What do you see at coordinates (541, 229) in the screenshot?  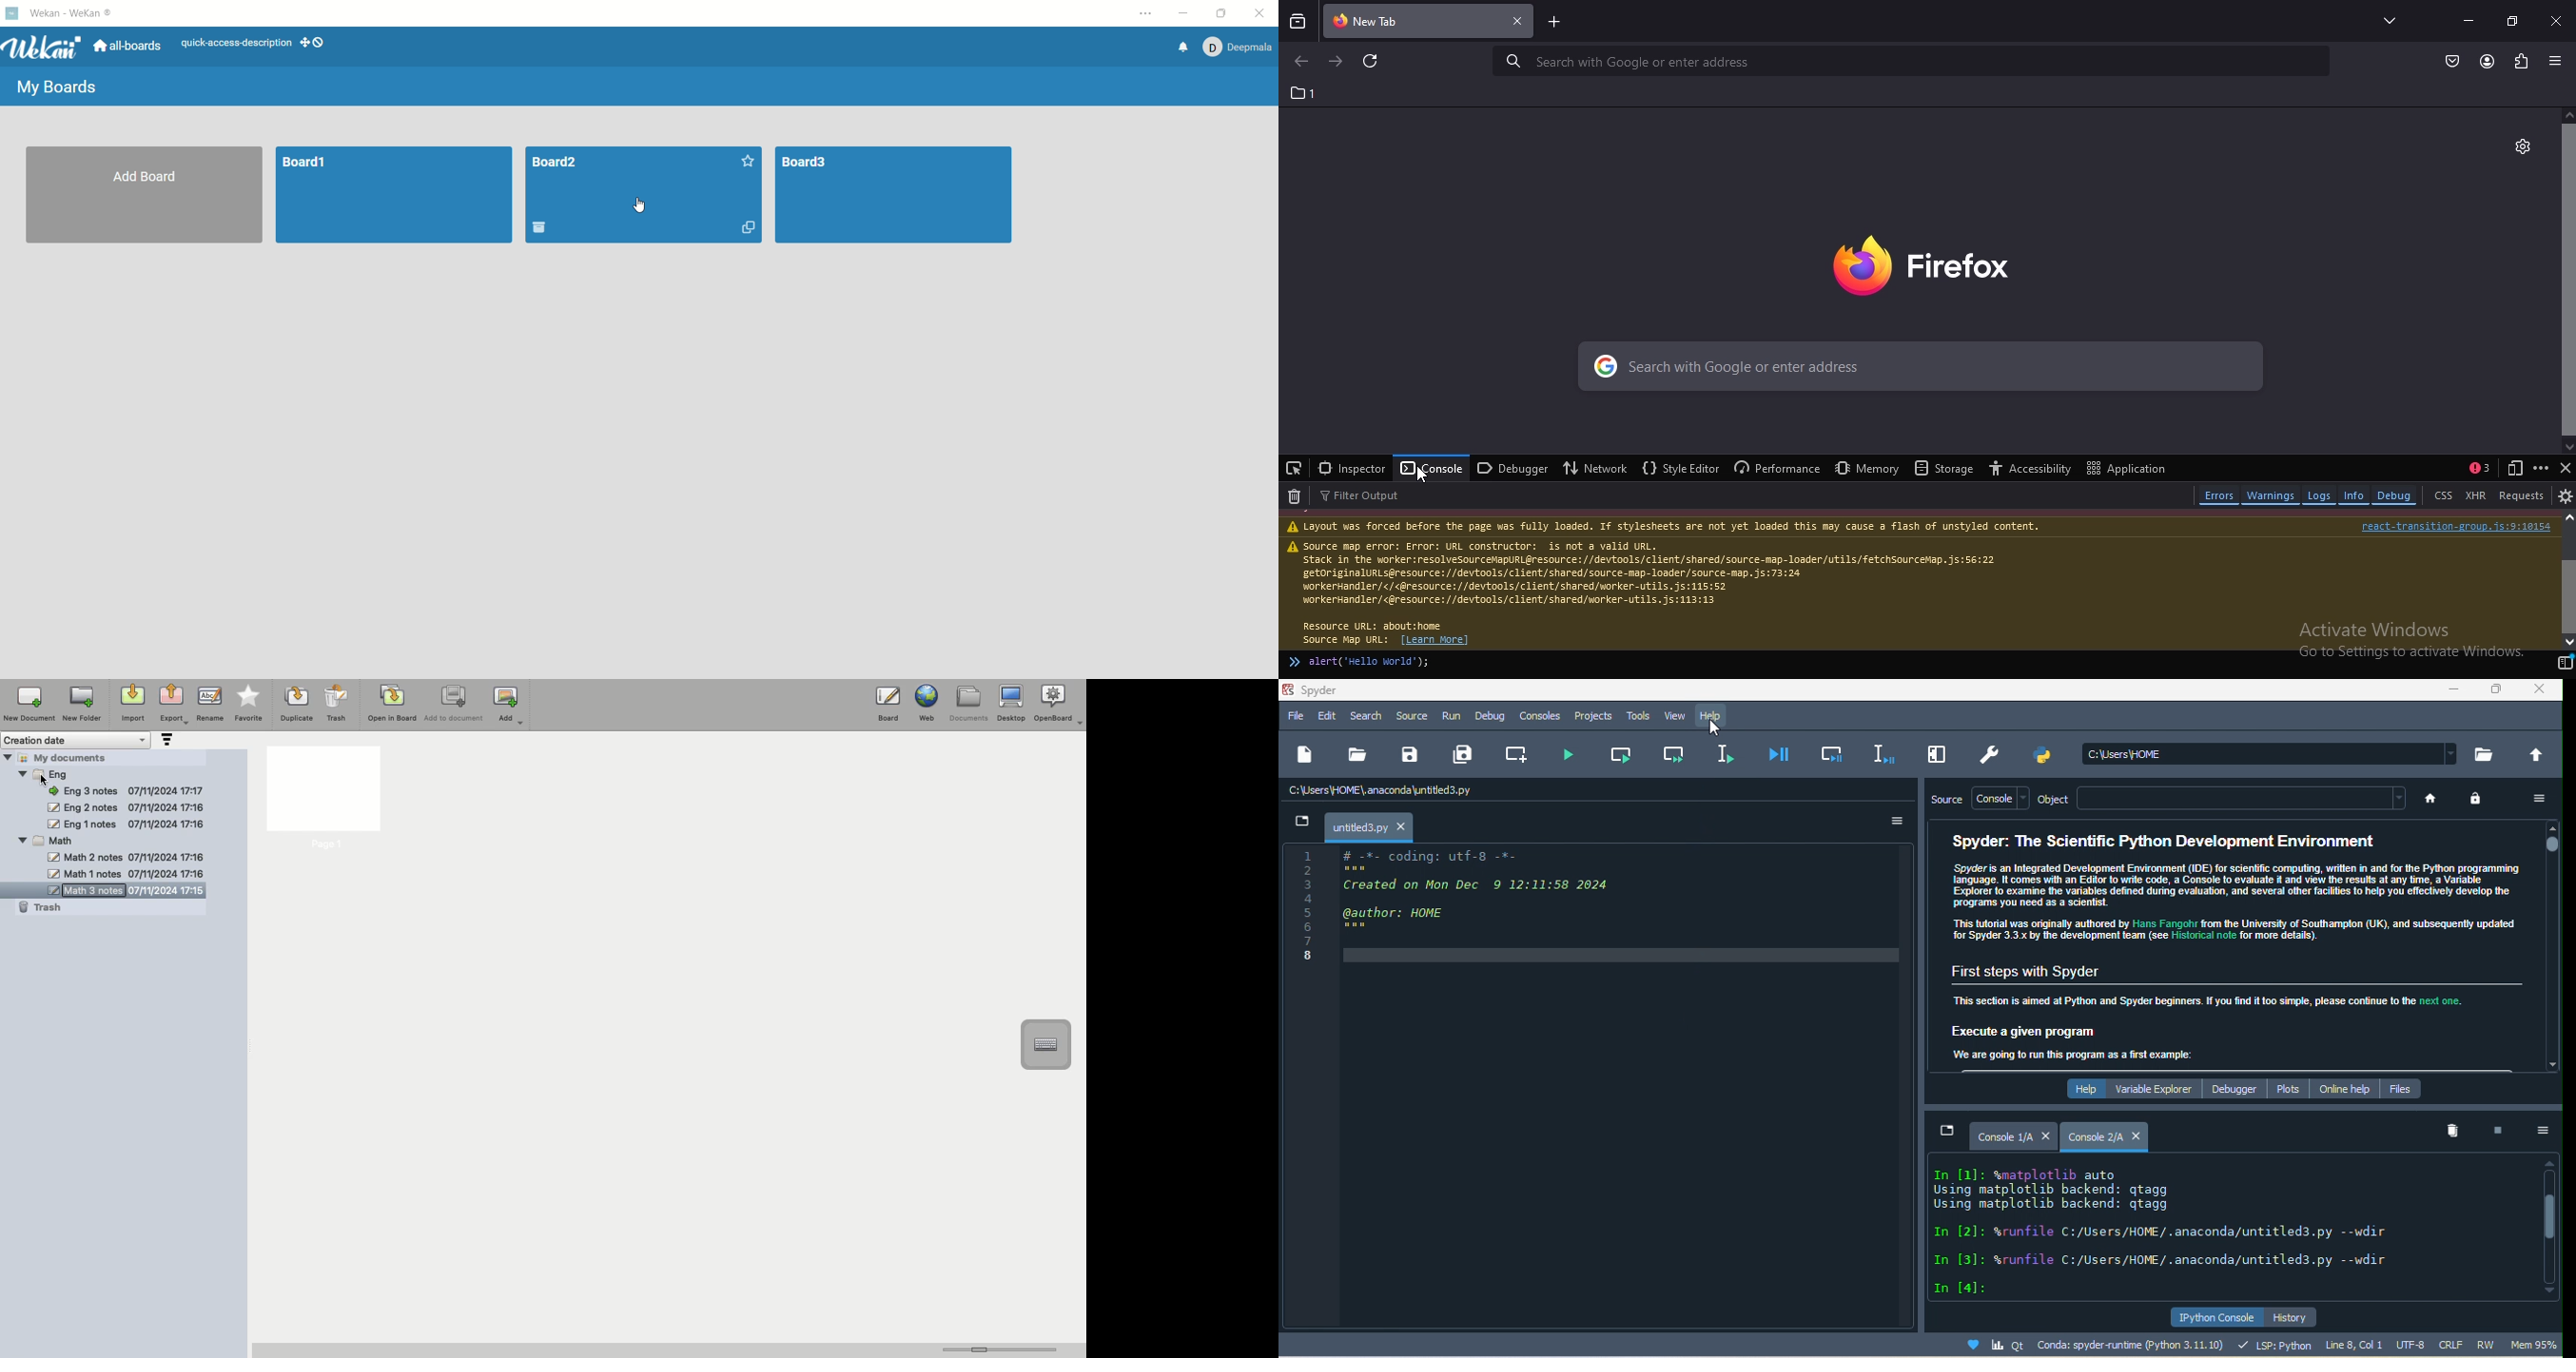 I see `delete` at bounding box center [541, 229].